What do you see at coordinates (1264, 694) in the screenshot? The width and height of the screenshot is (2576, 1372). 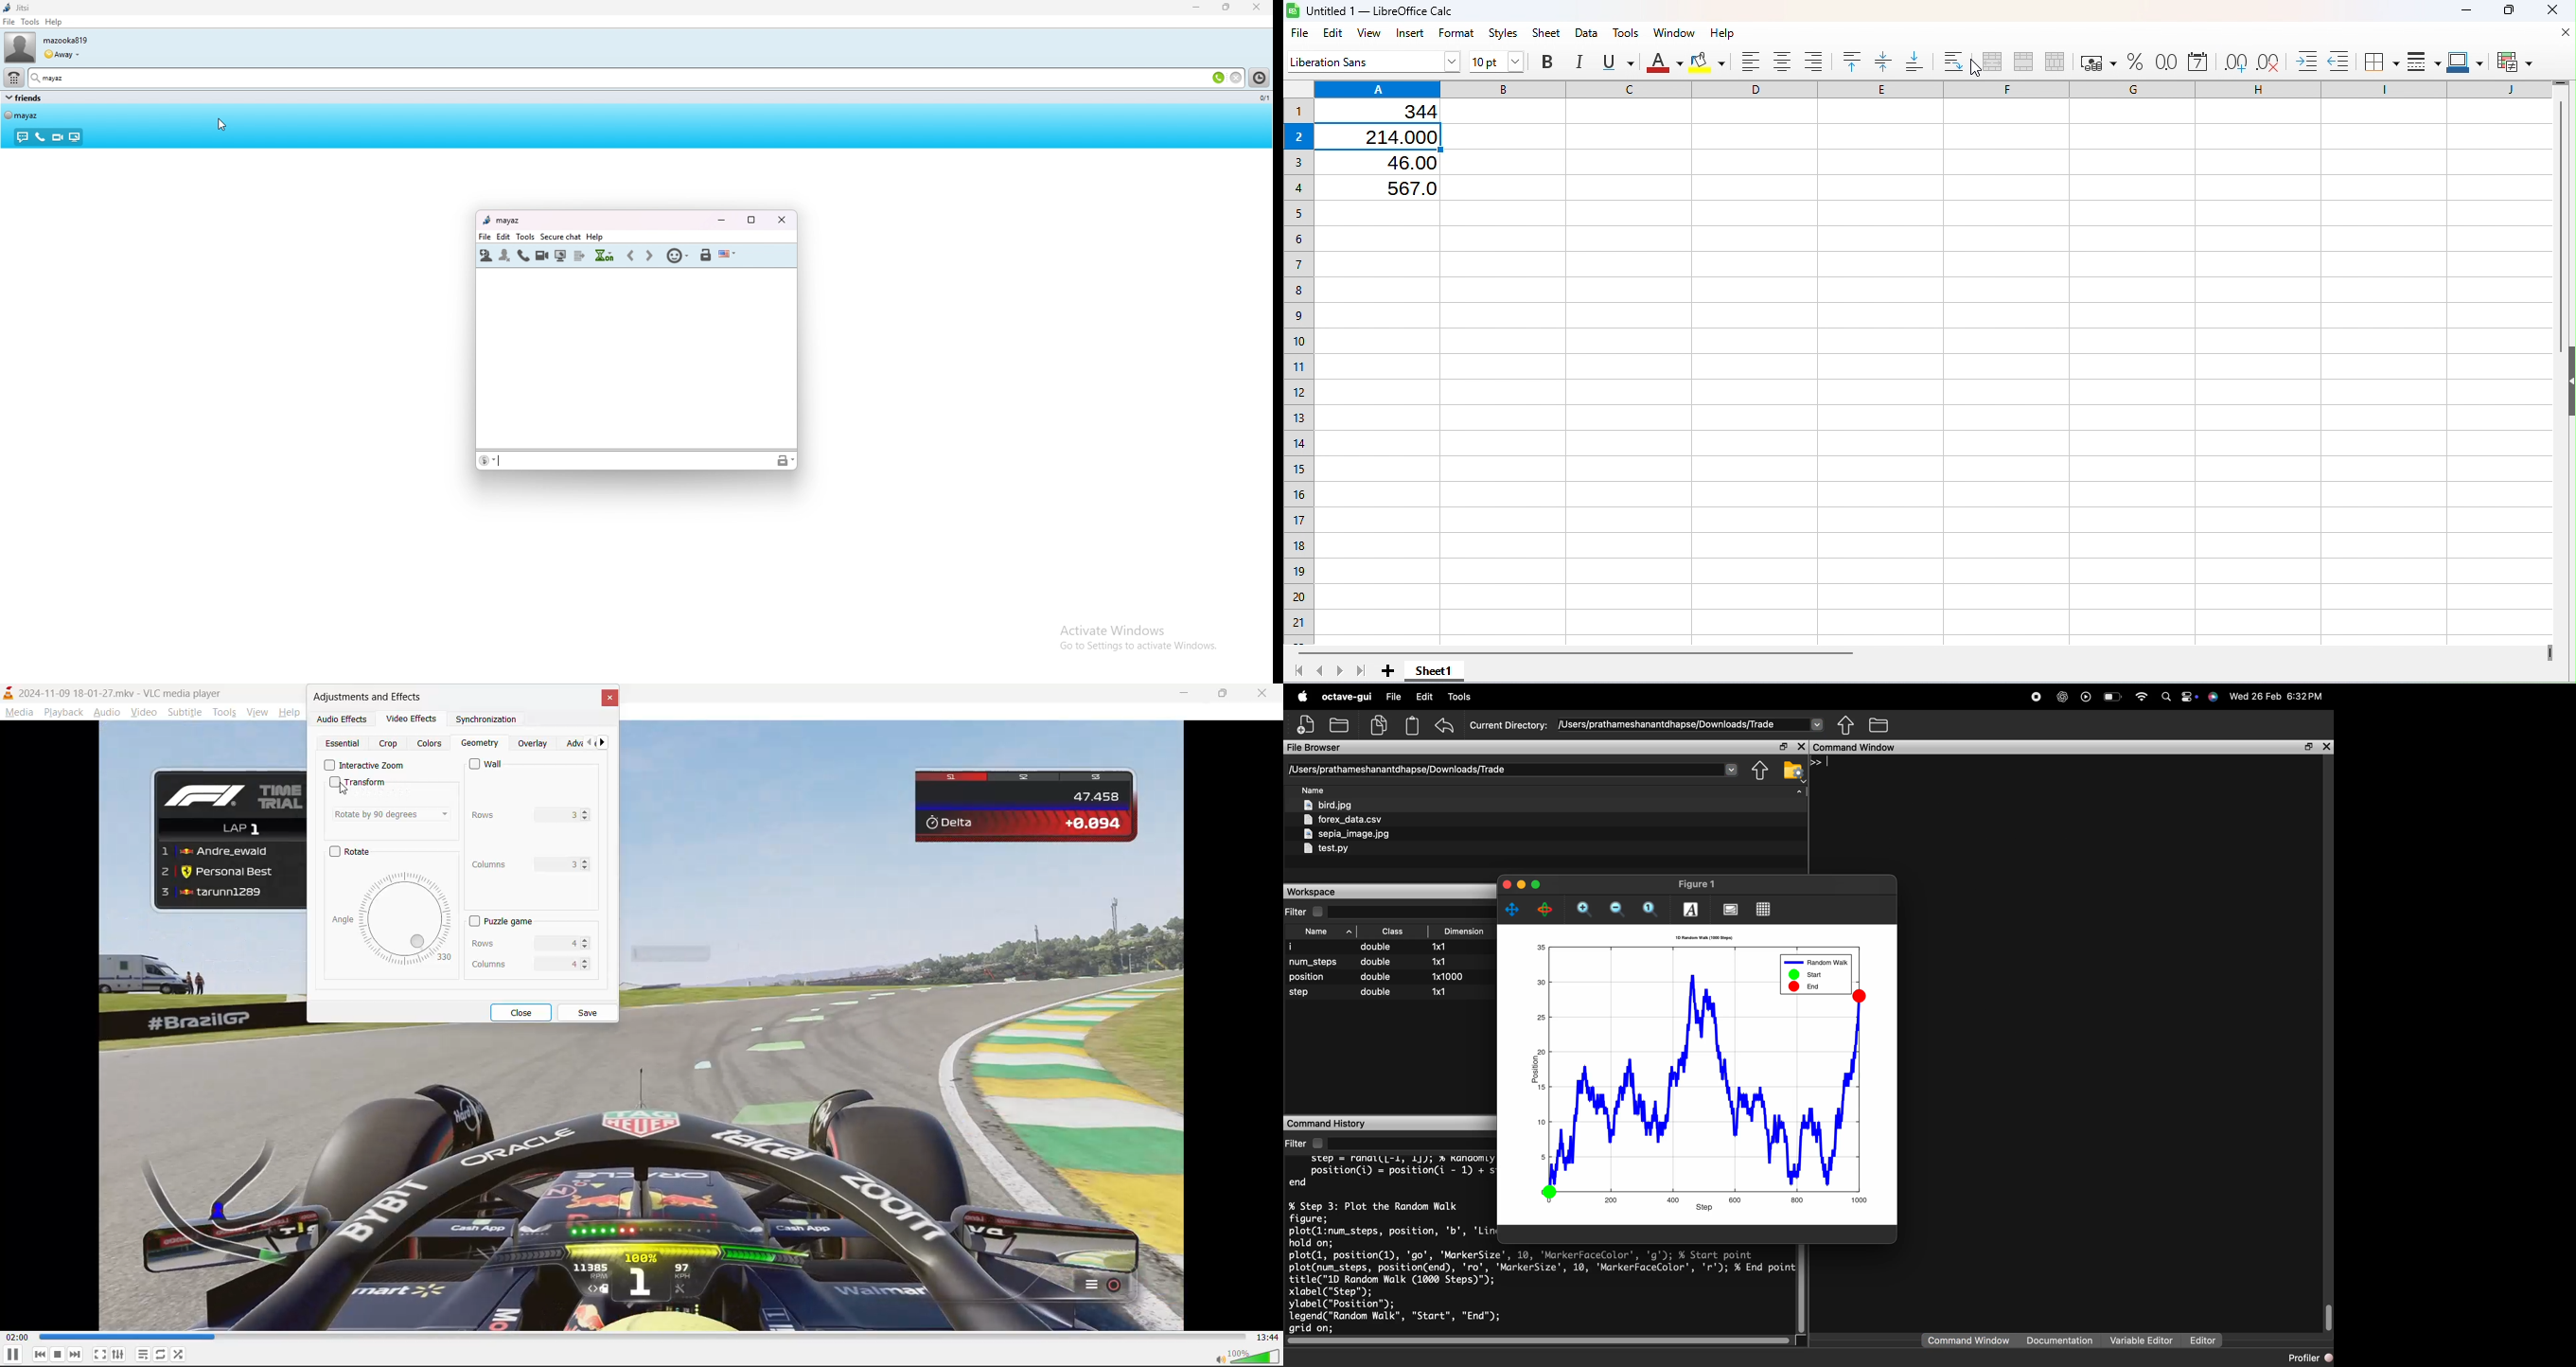 I see `close` at bounding box center [1264, 694].